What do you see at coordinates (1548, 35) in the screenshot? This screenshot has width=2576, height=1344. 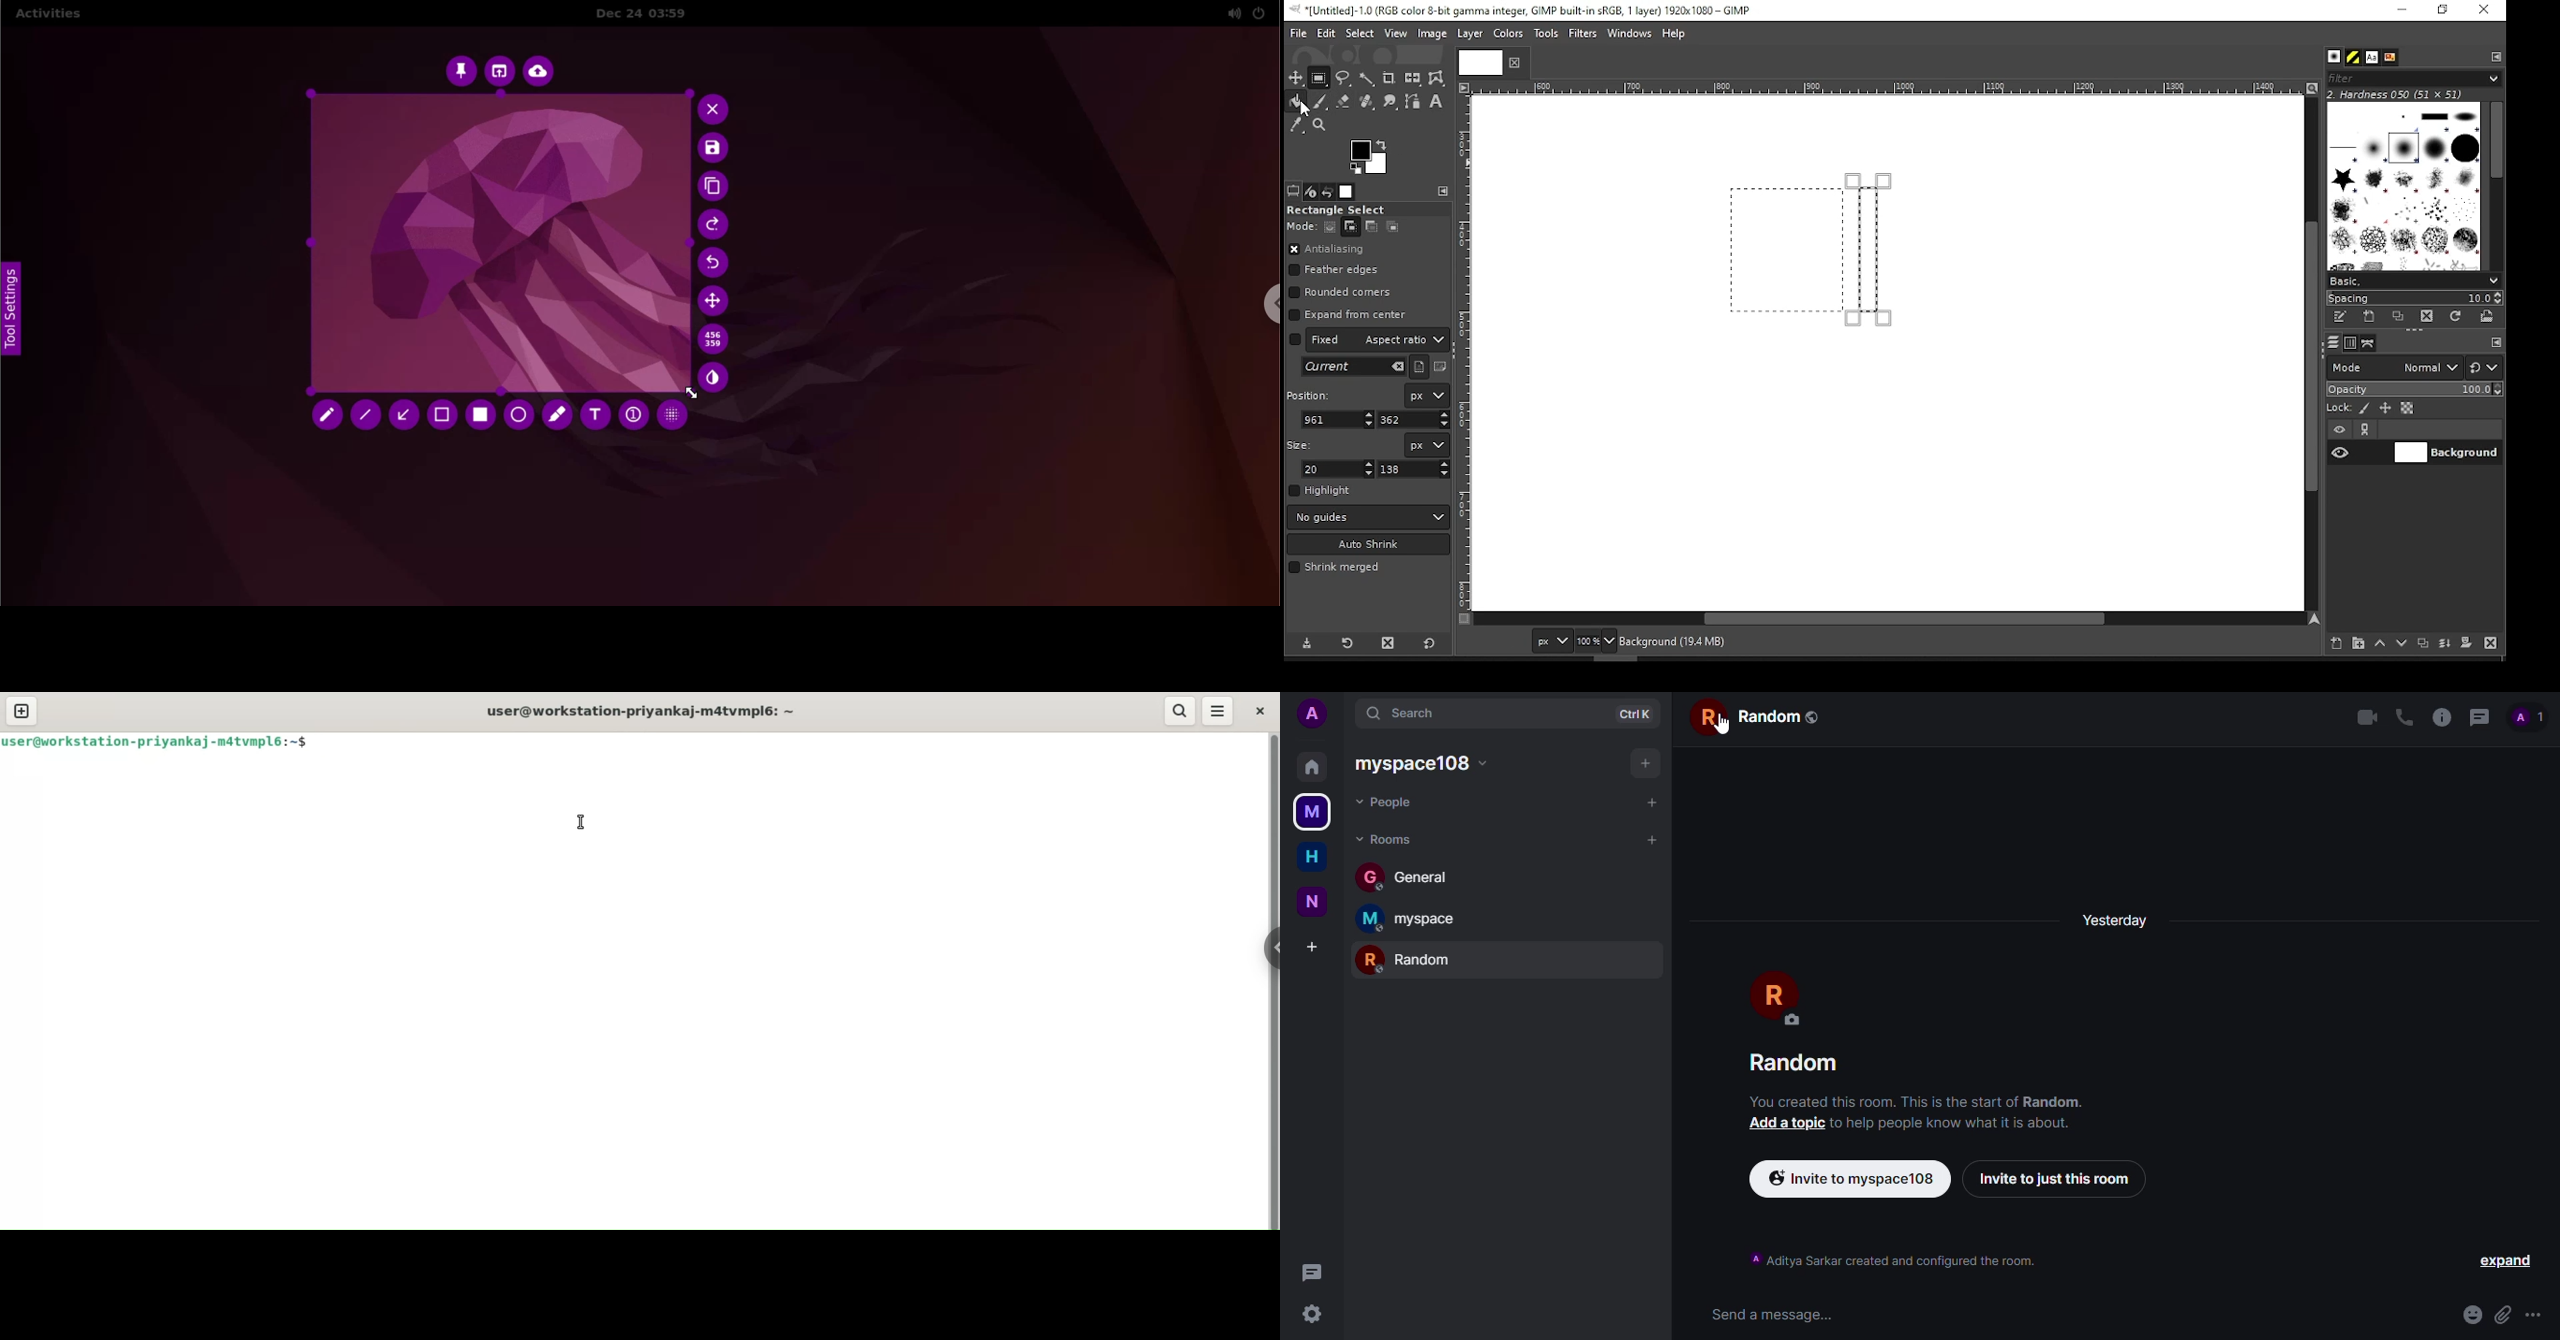 I see `tools` at bounding box center [1548, 35].